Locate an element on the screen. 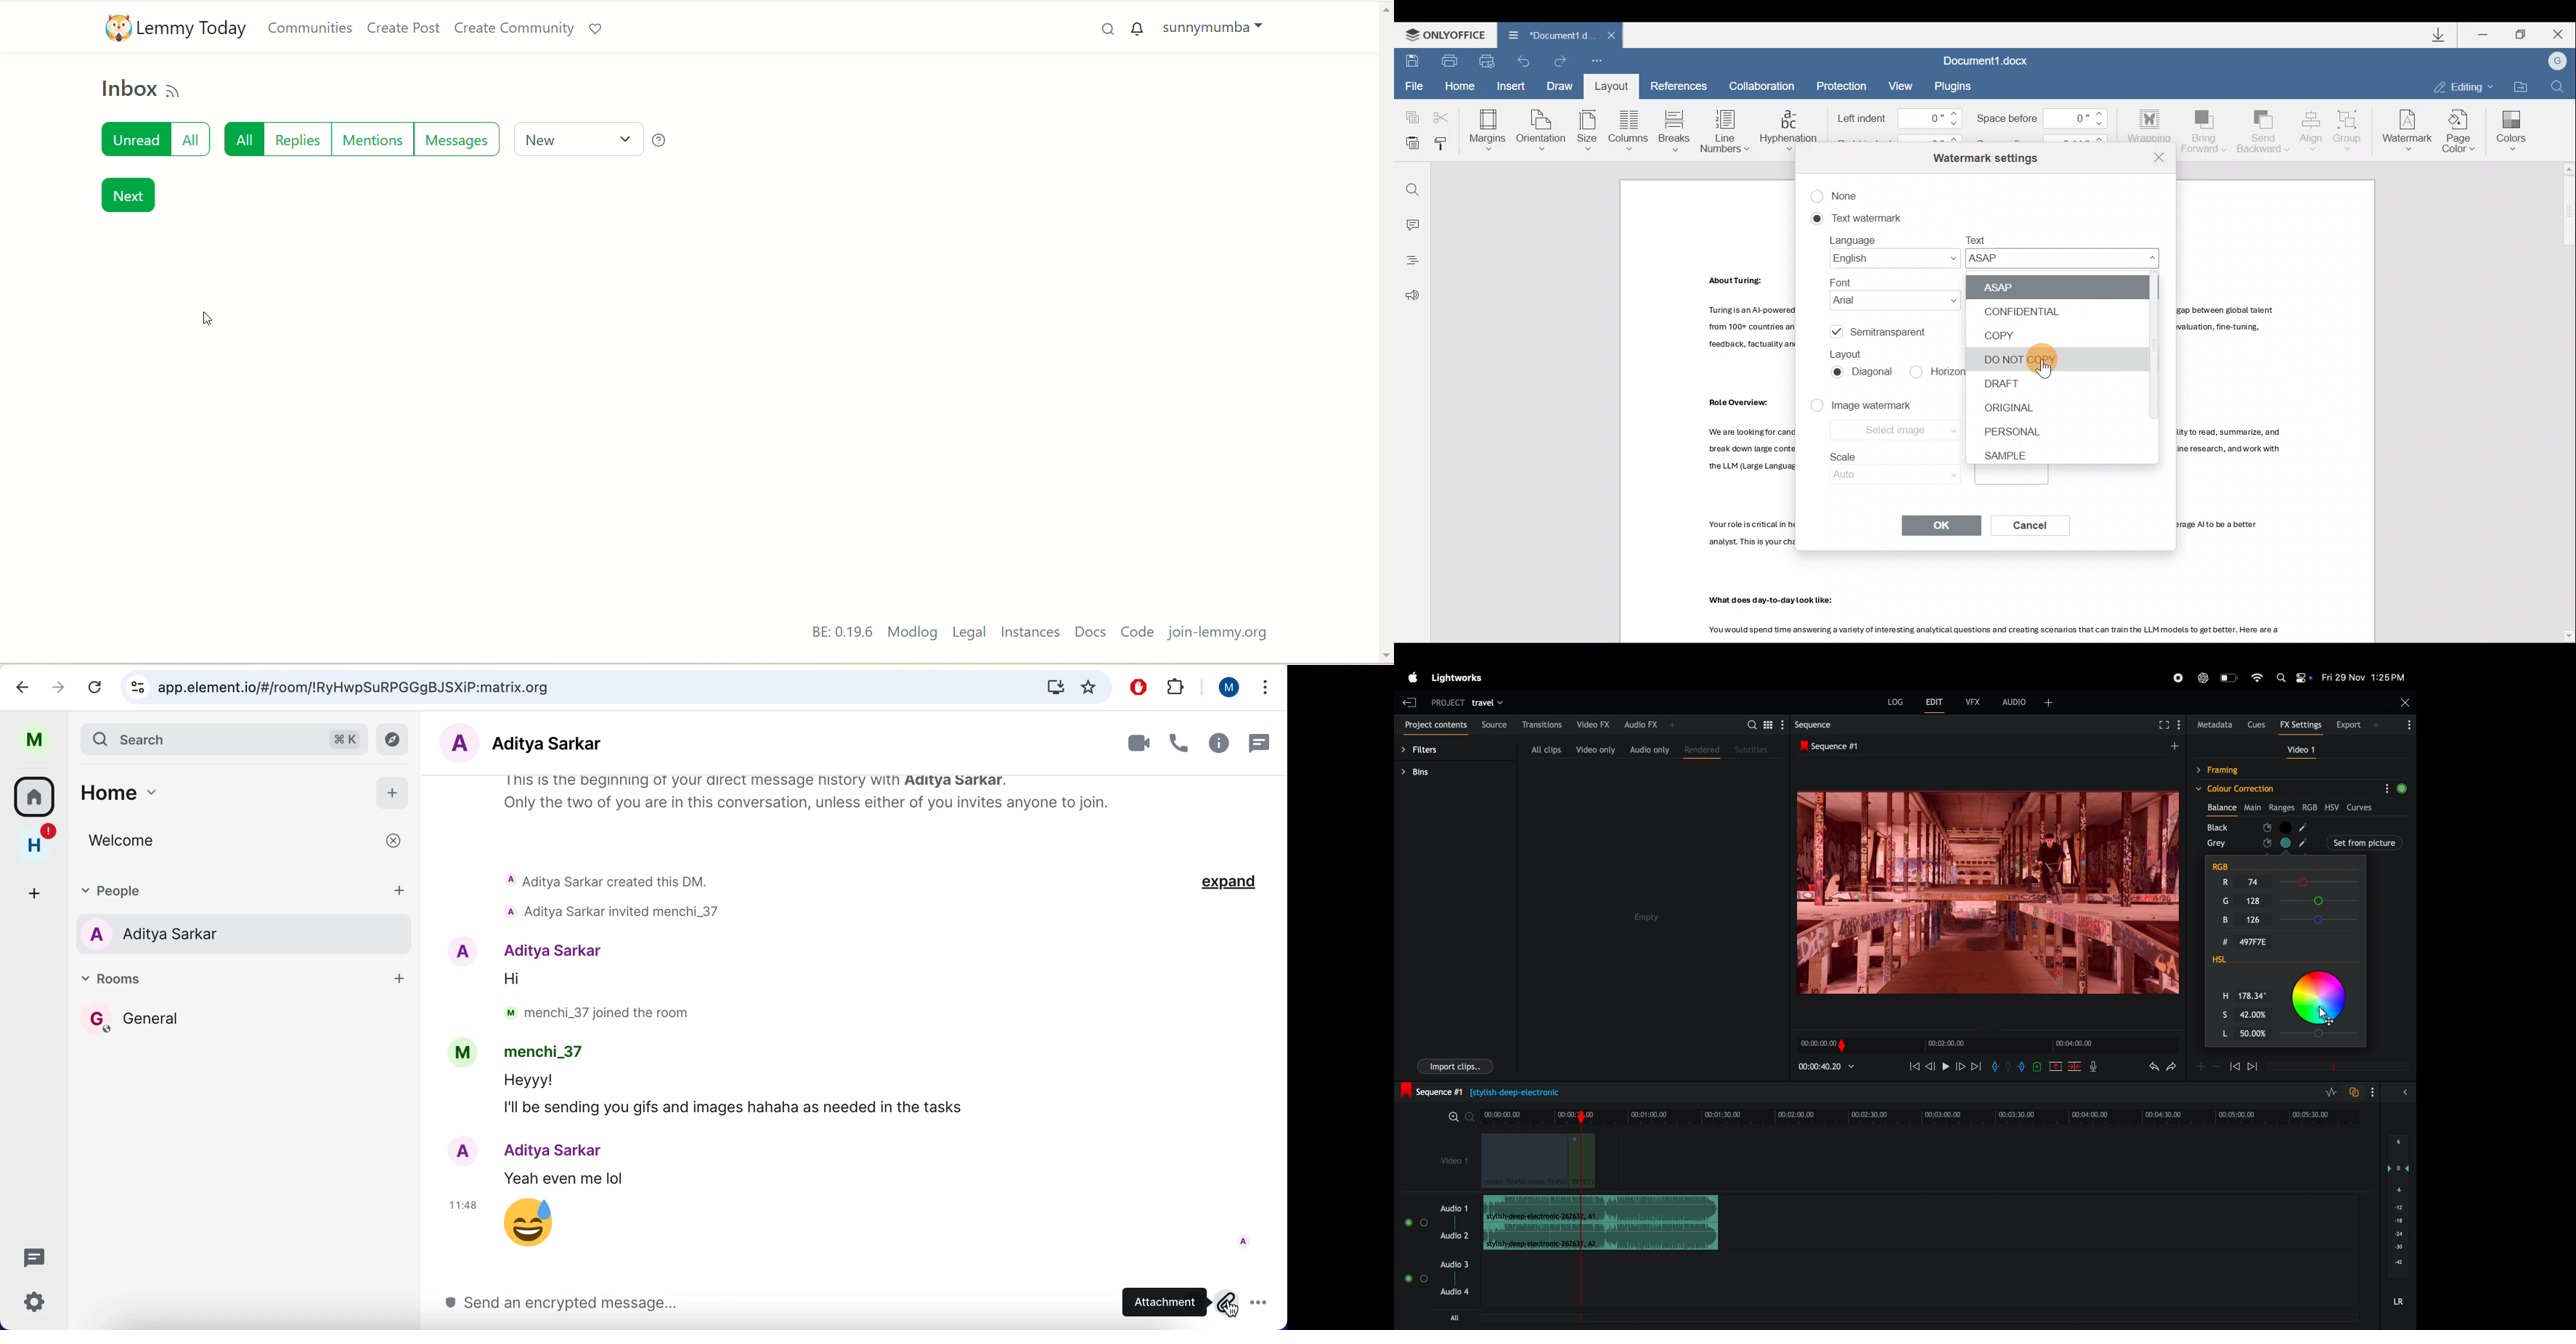 This screenshot has width=2576, height=1344. Slider is located at coordinates (2322, 1034).